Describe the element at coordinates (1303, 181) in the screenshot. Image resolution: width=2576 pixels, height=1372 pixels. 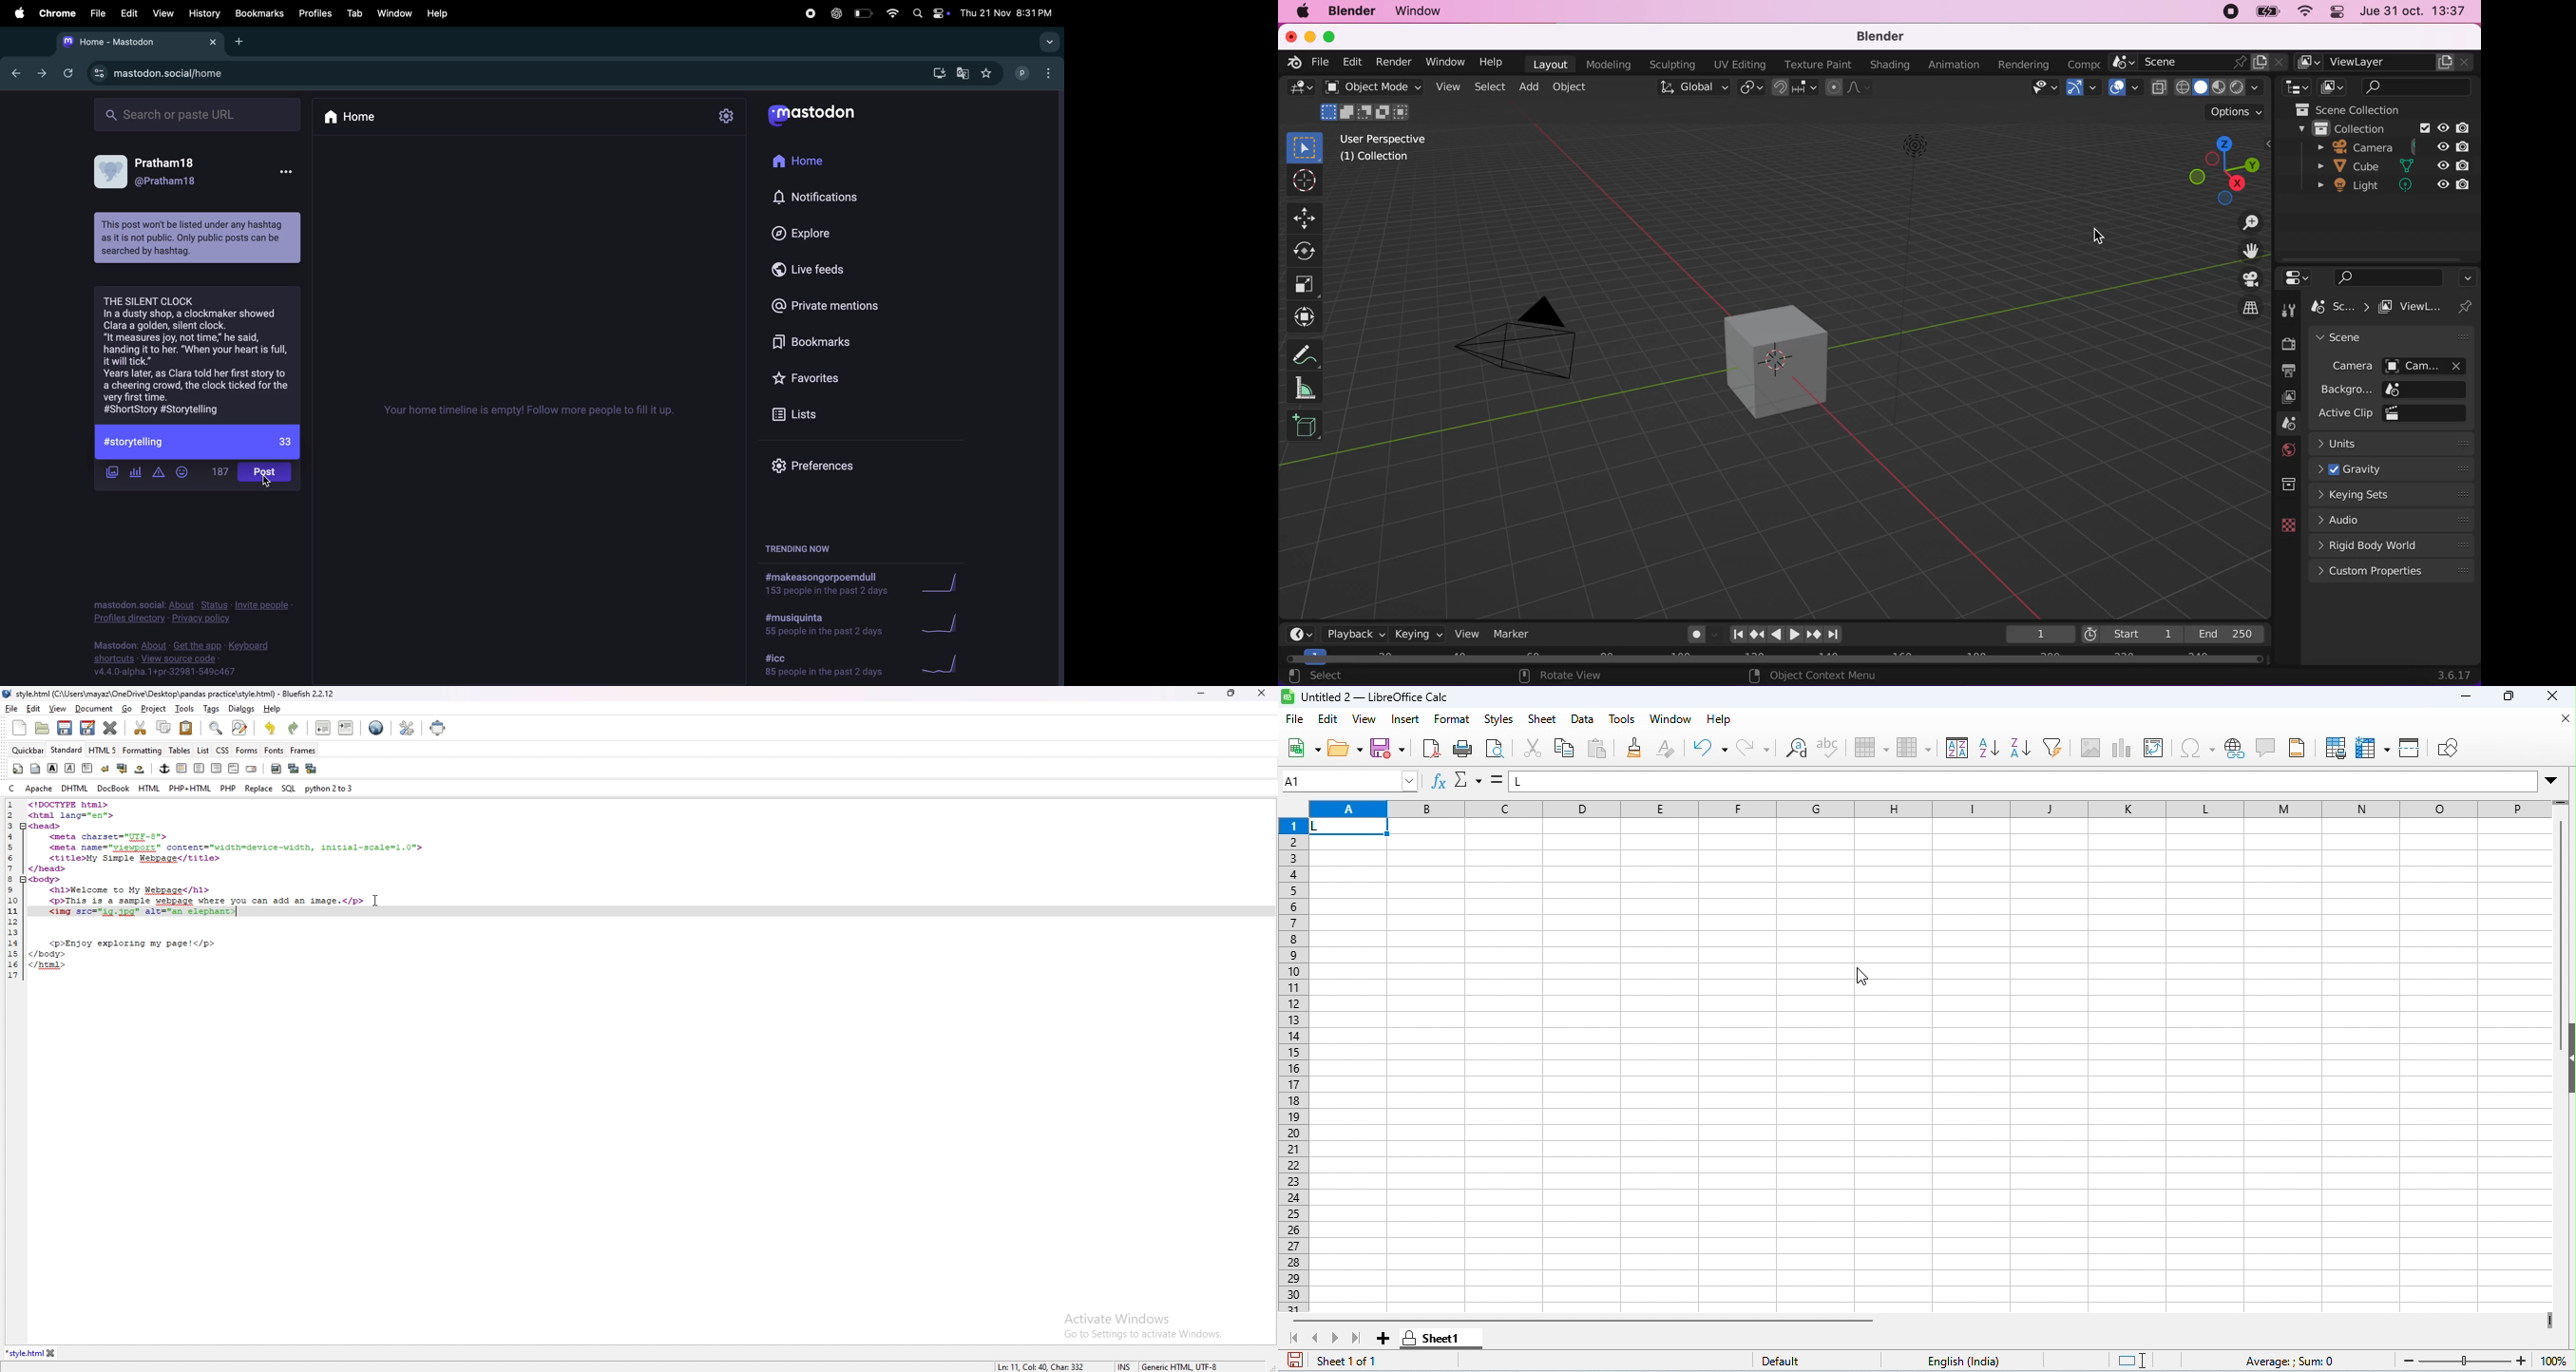
I see `cursor` at that location.